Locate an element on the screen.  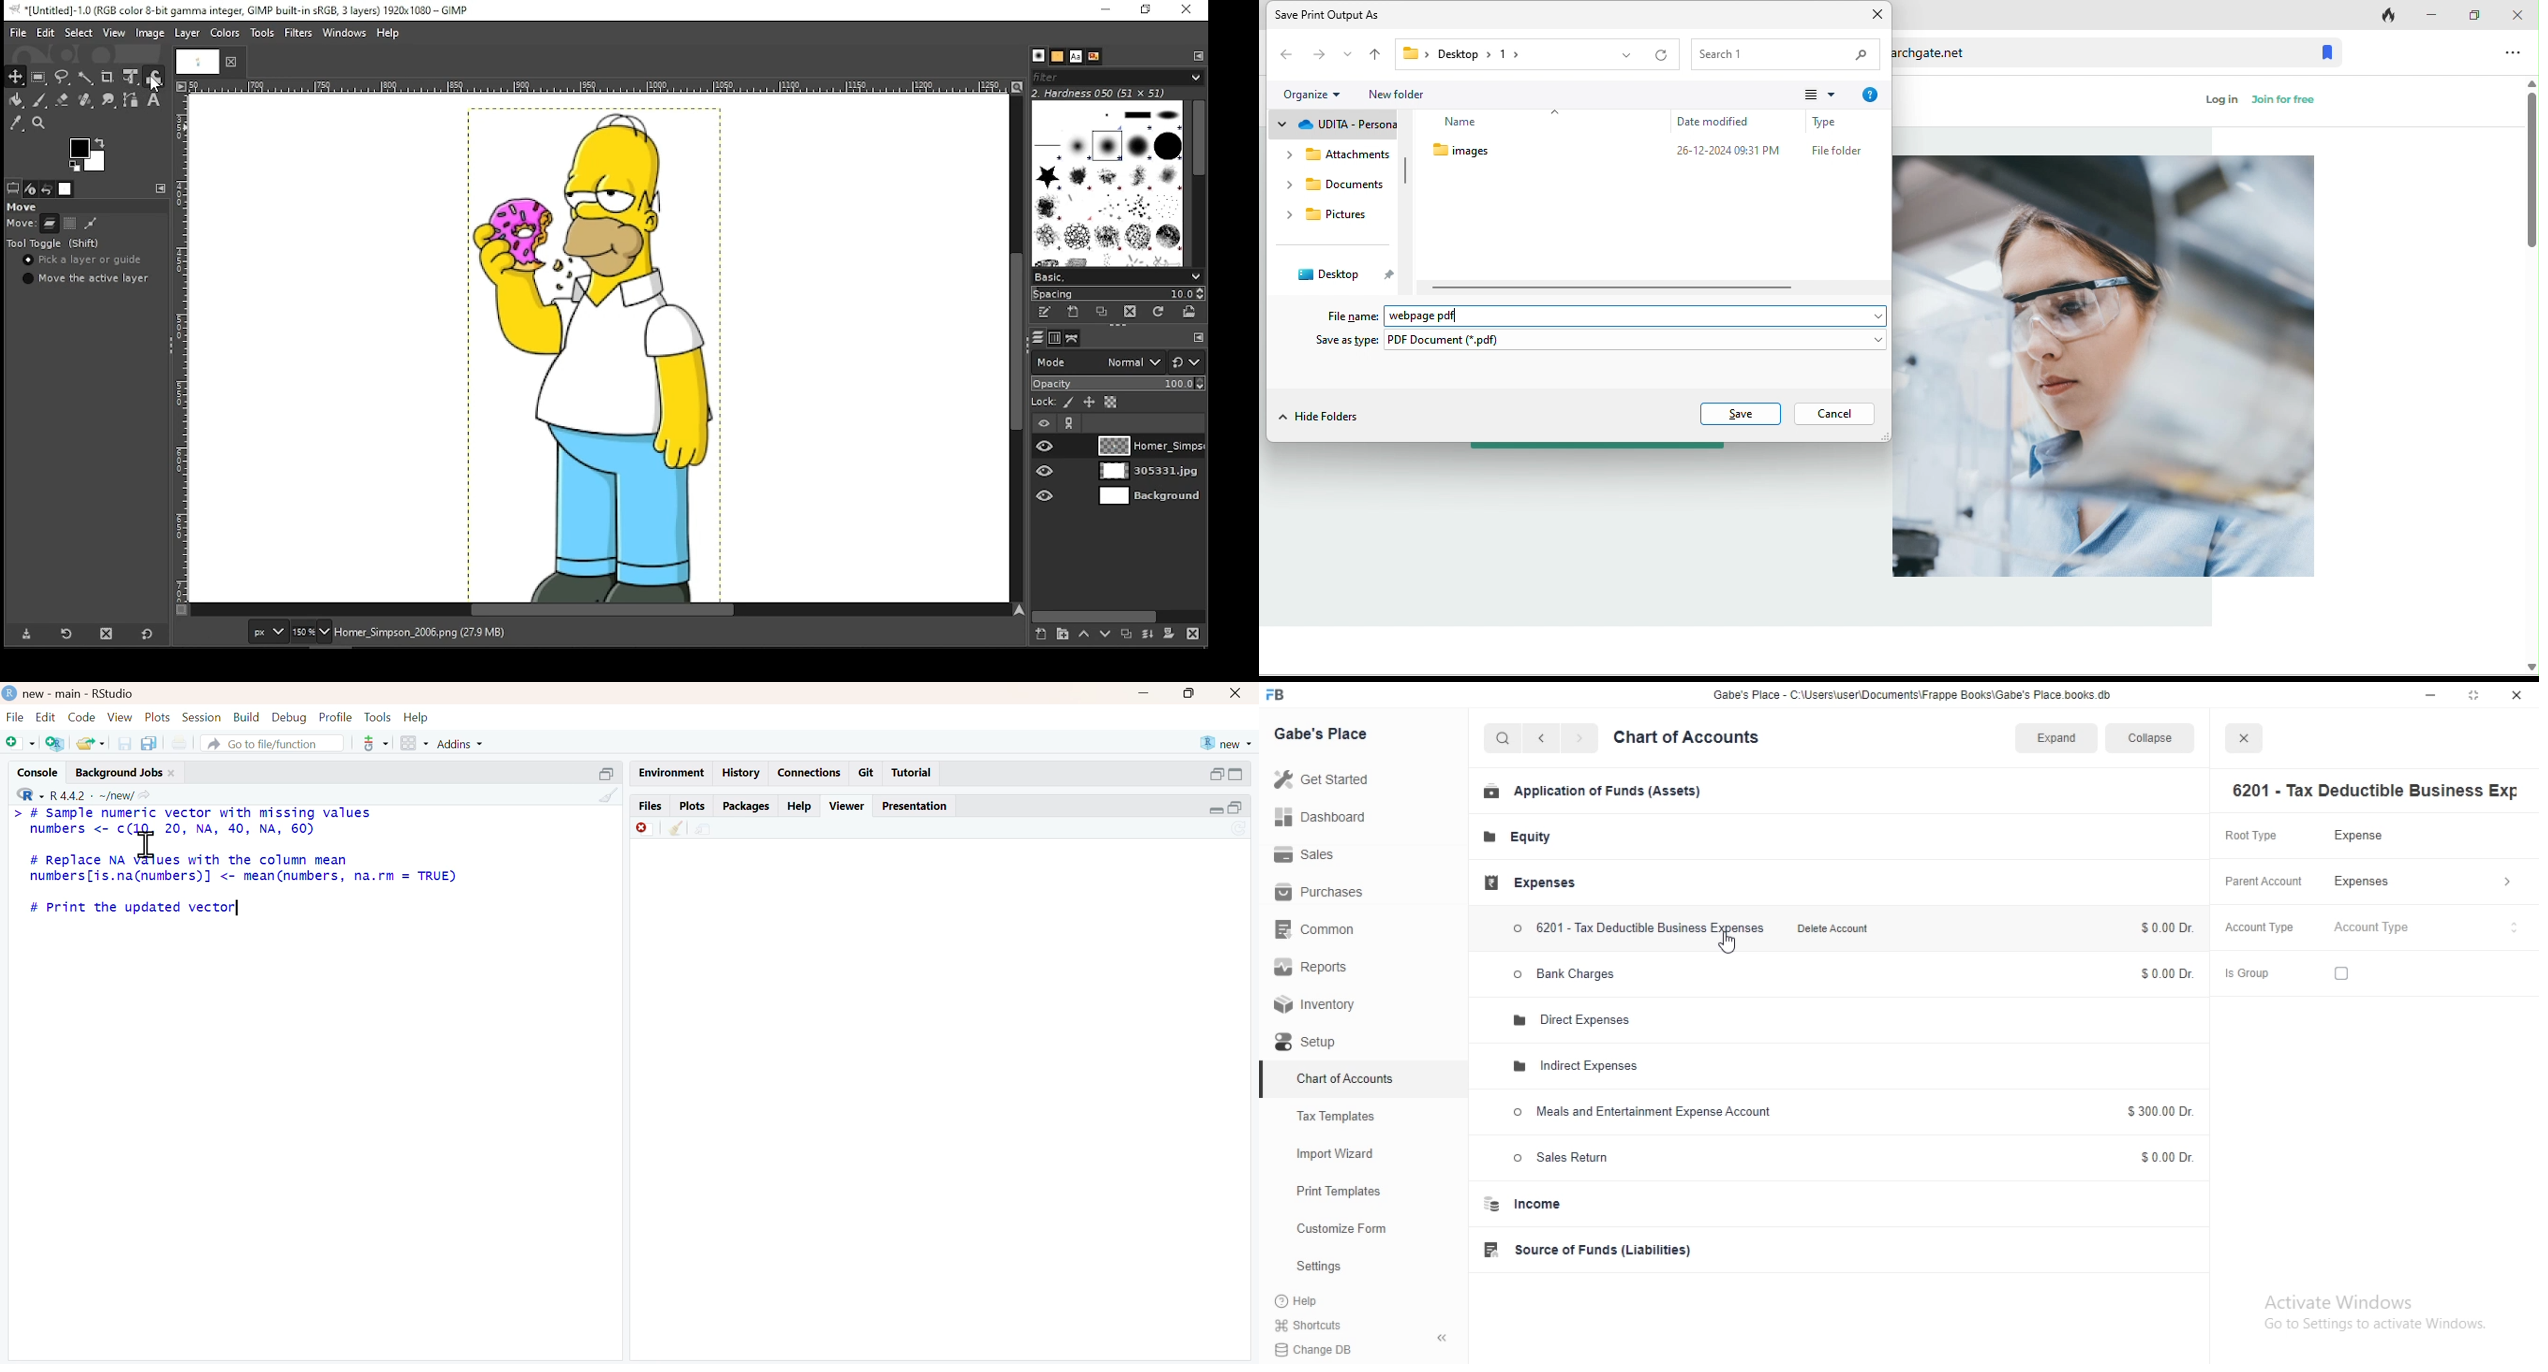
sync is located at coordinates (1239, 829).